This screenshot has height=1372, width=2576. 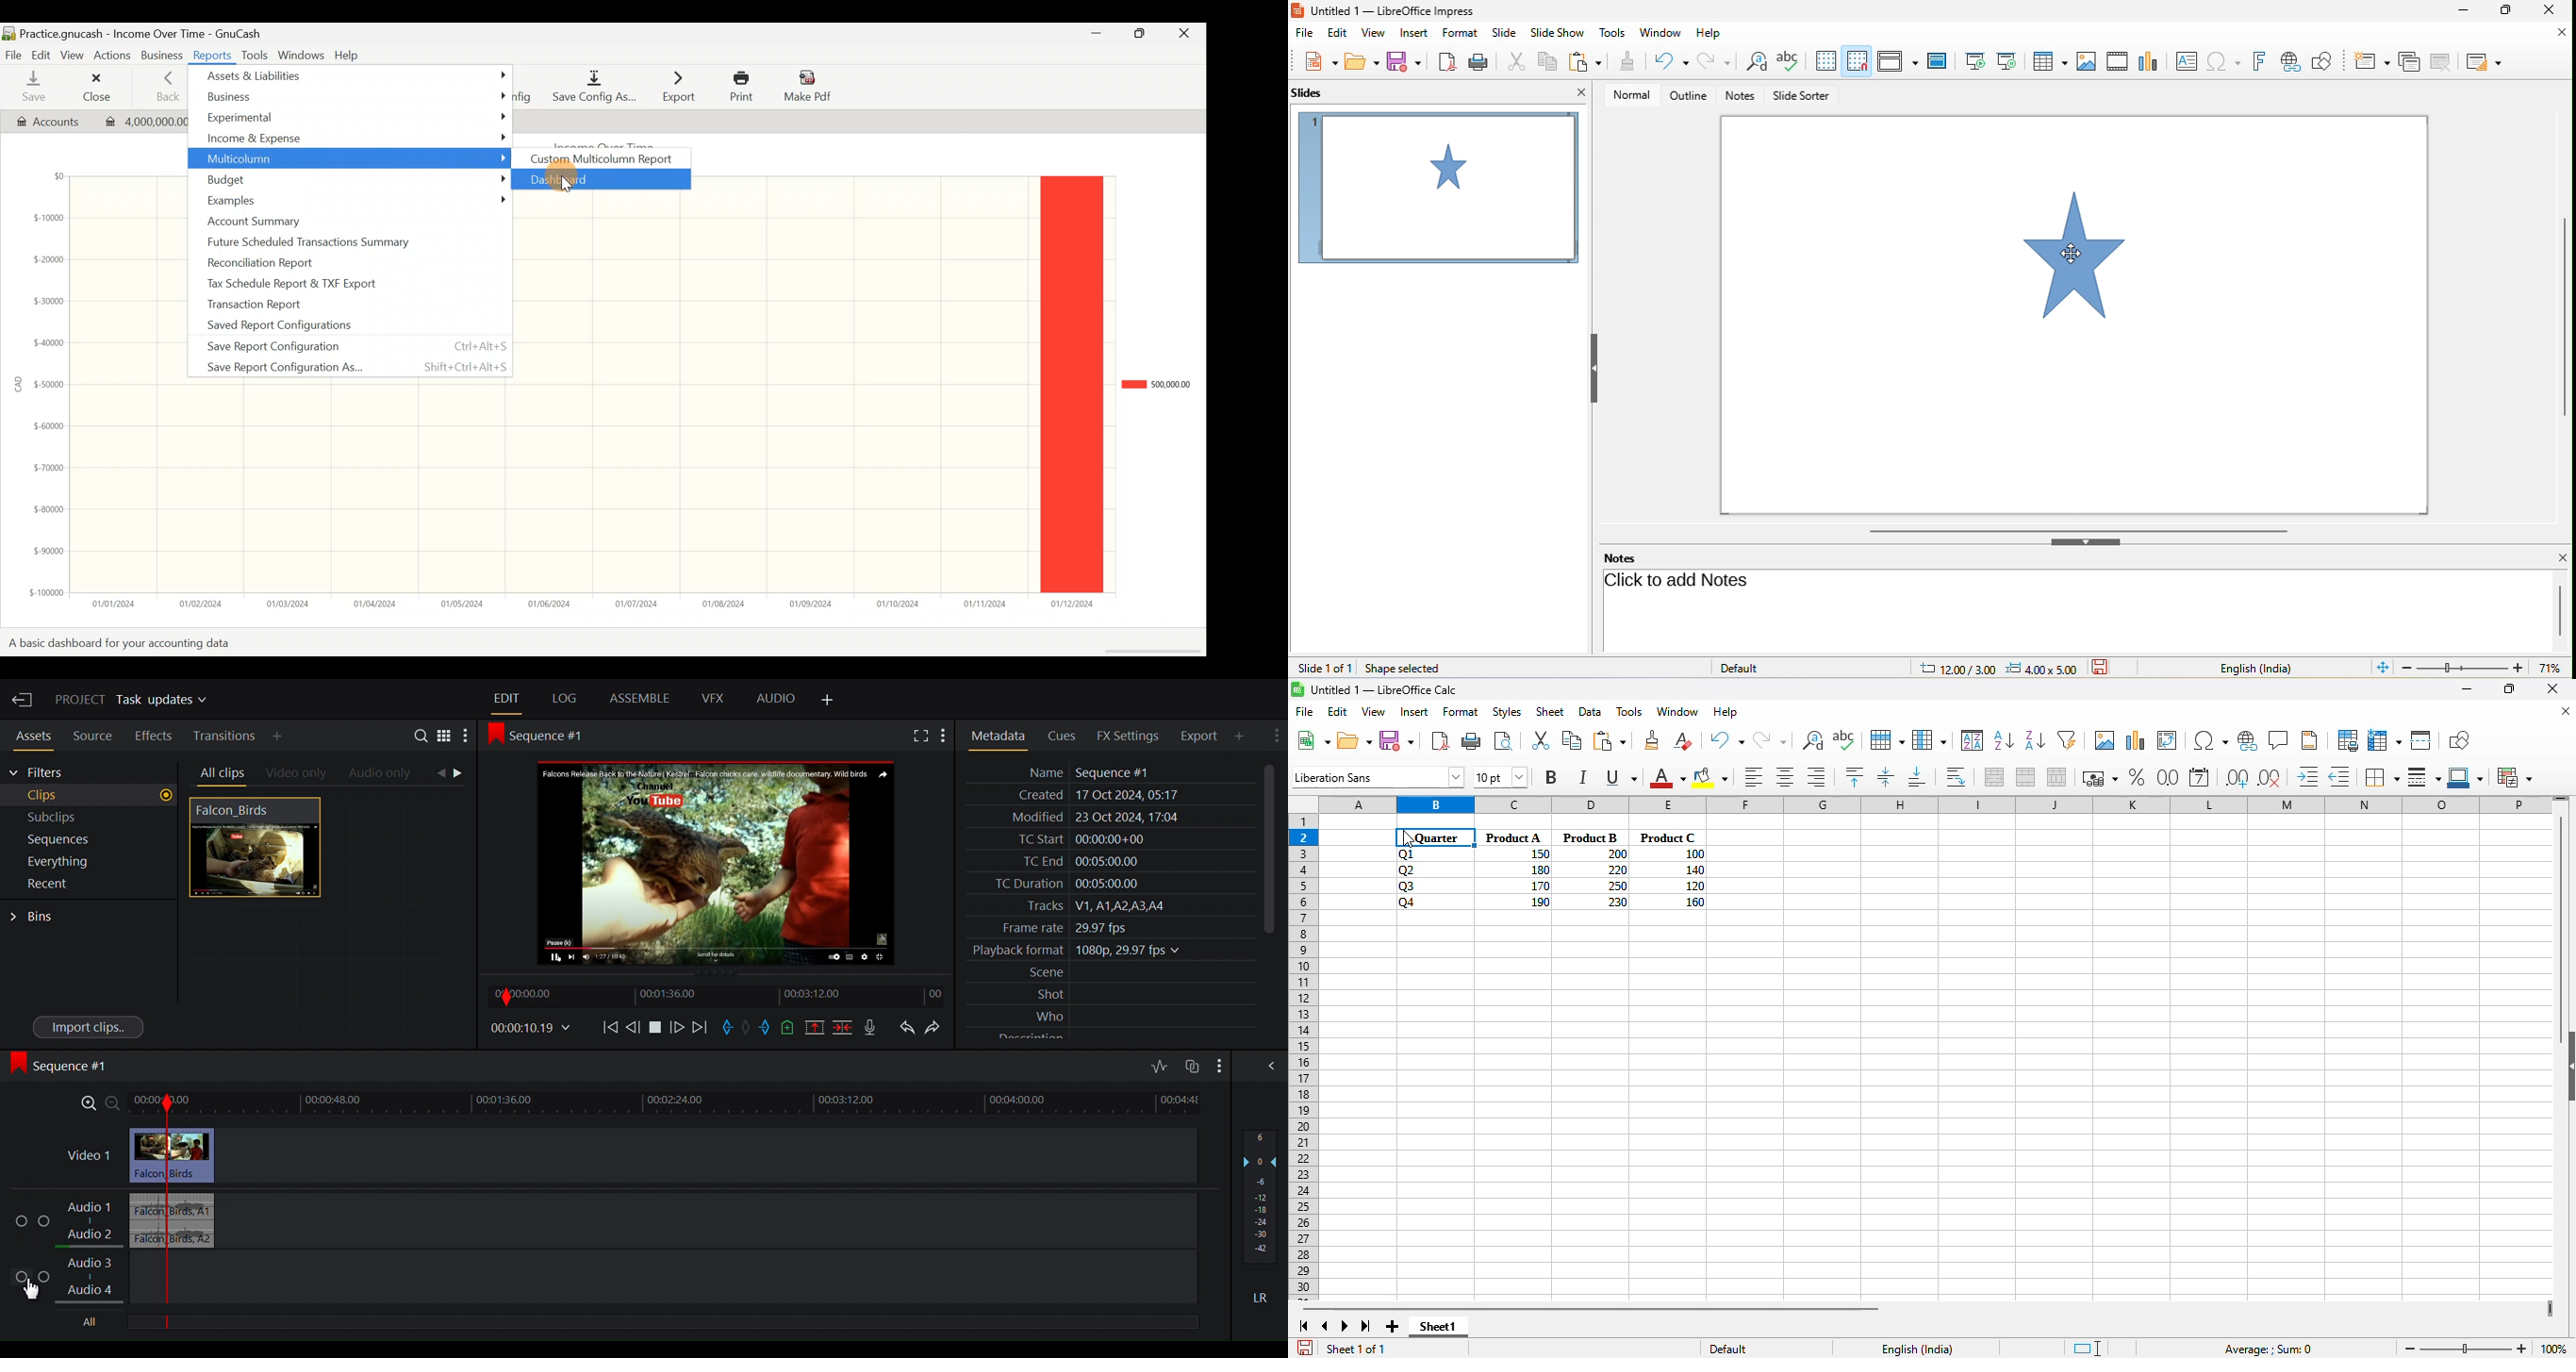 I want to click on Clips, so click(x=90, y=796).